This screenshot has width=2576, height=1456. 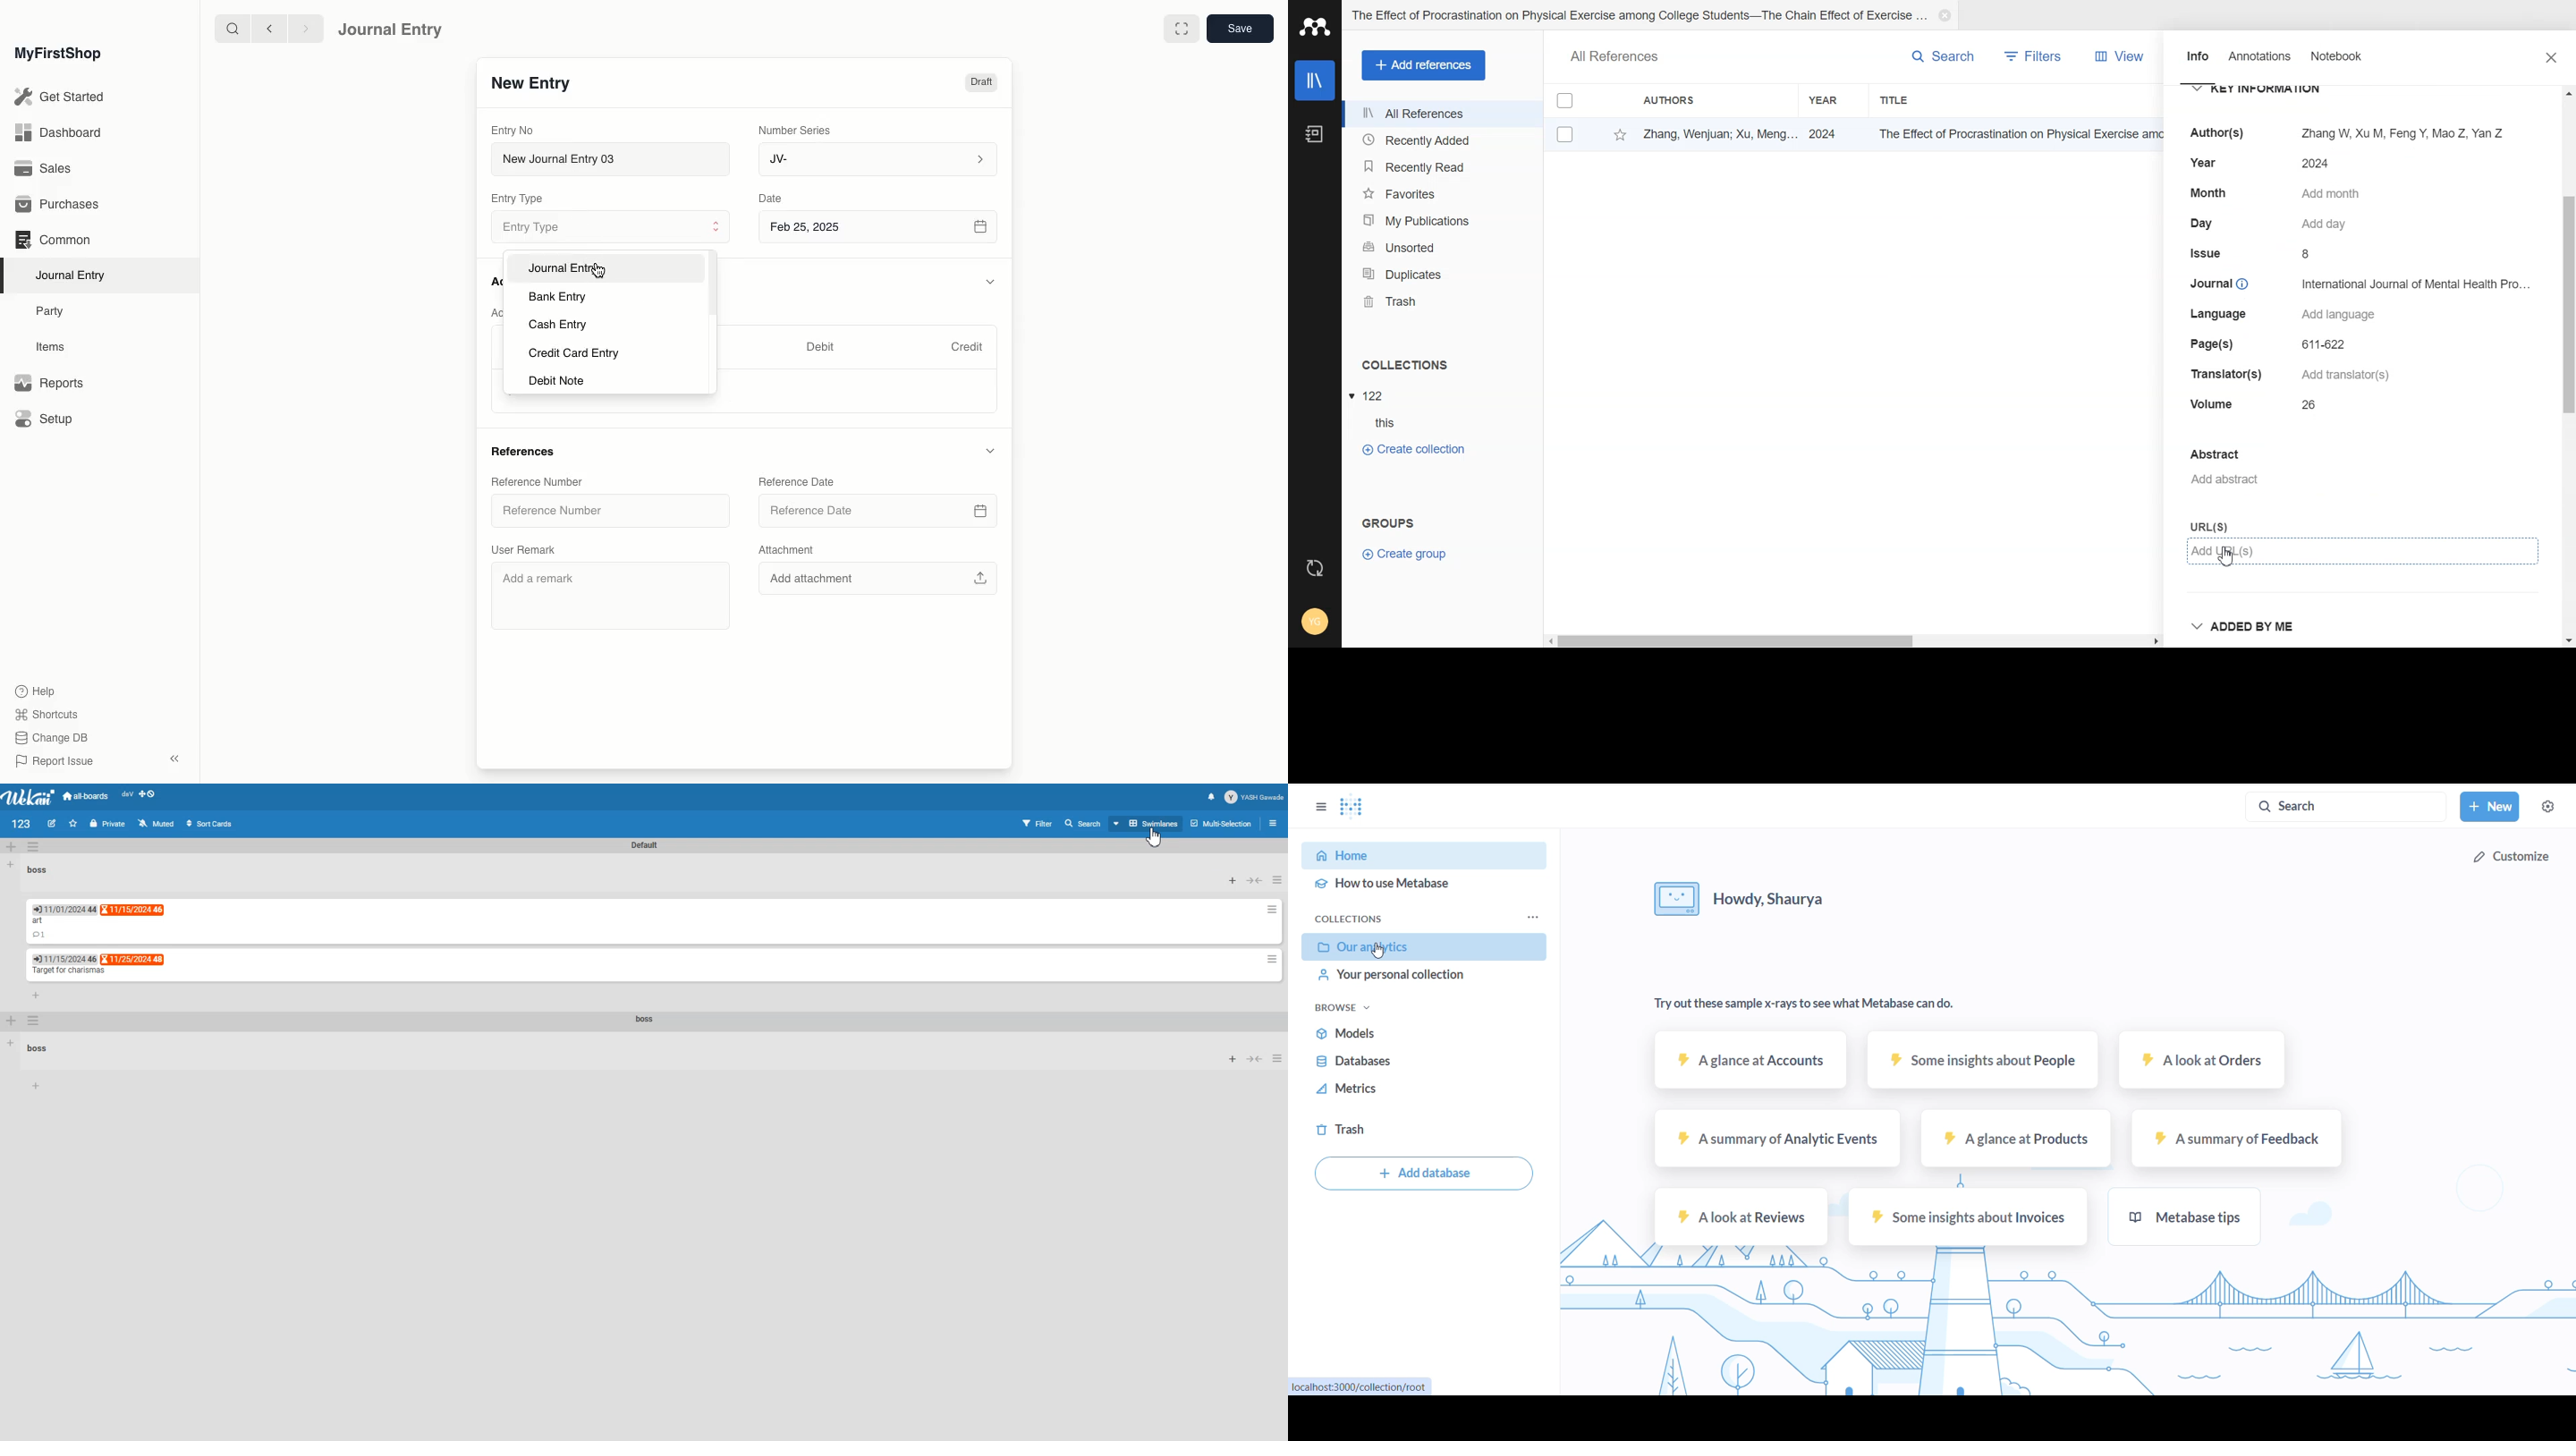 What do you see at coordinates (786, 550) in the screenshot?
I see `Attachment` at bounding box center [786, 550].